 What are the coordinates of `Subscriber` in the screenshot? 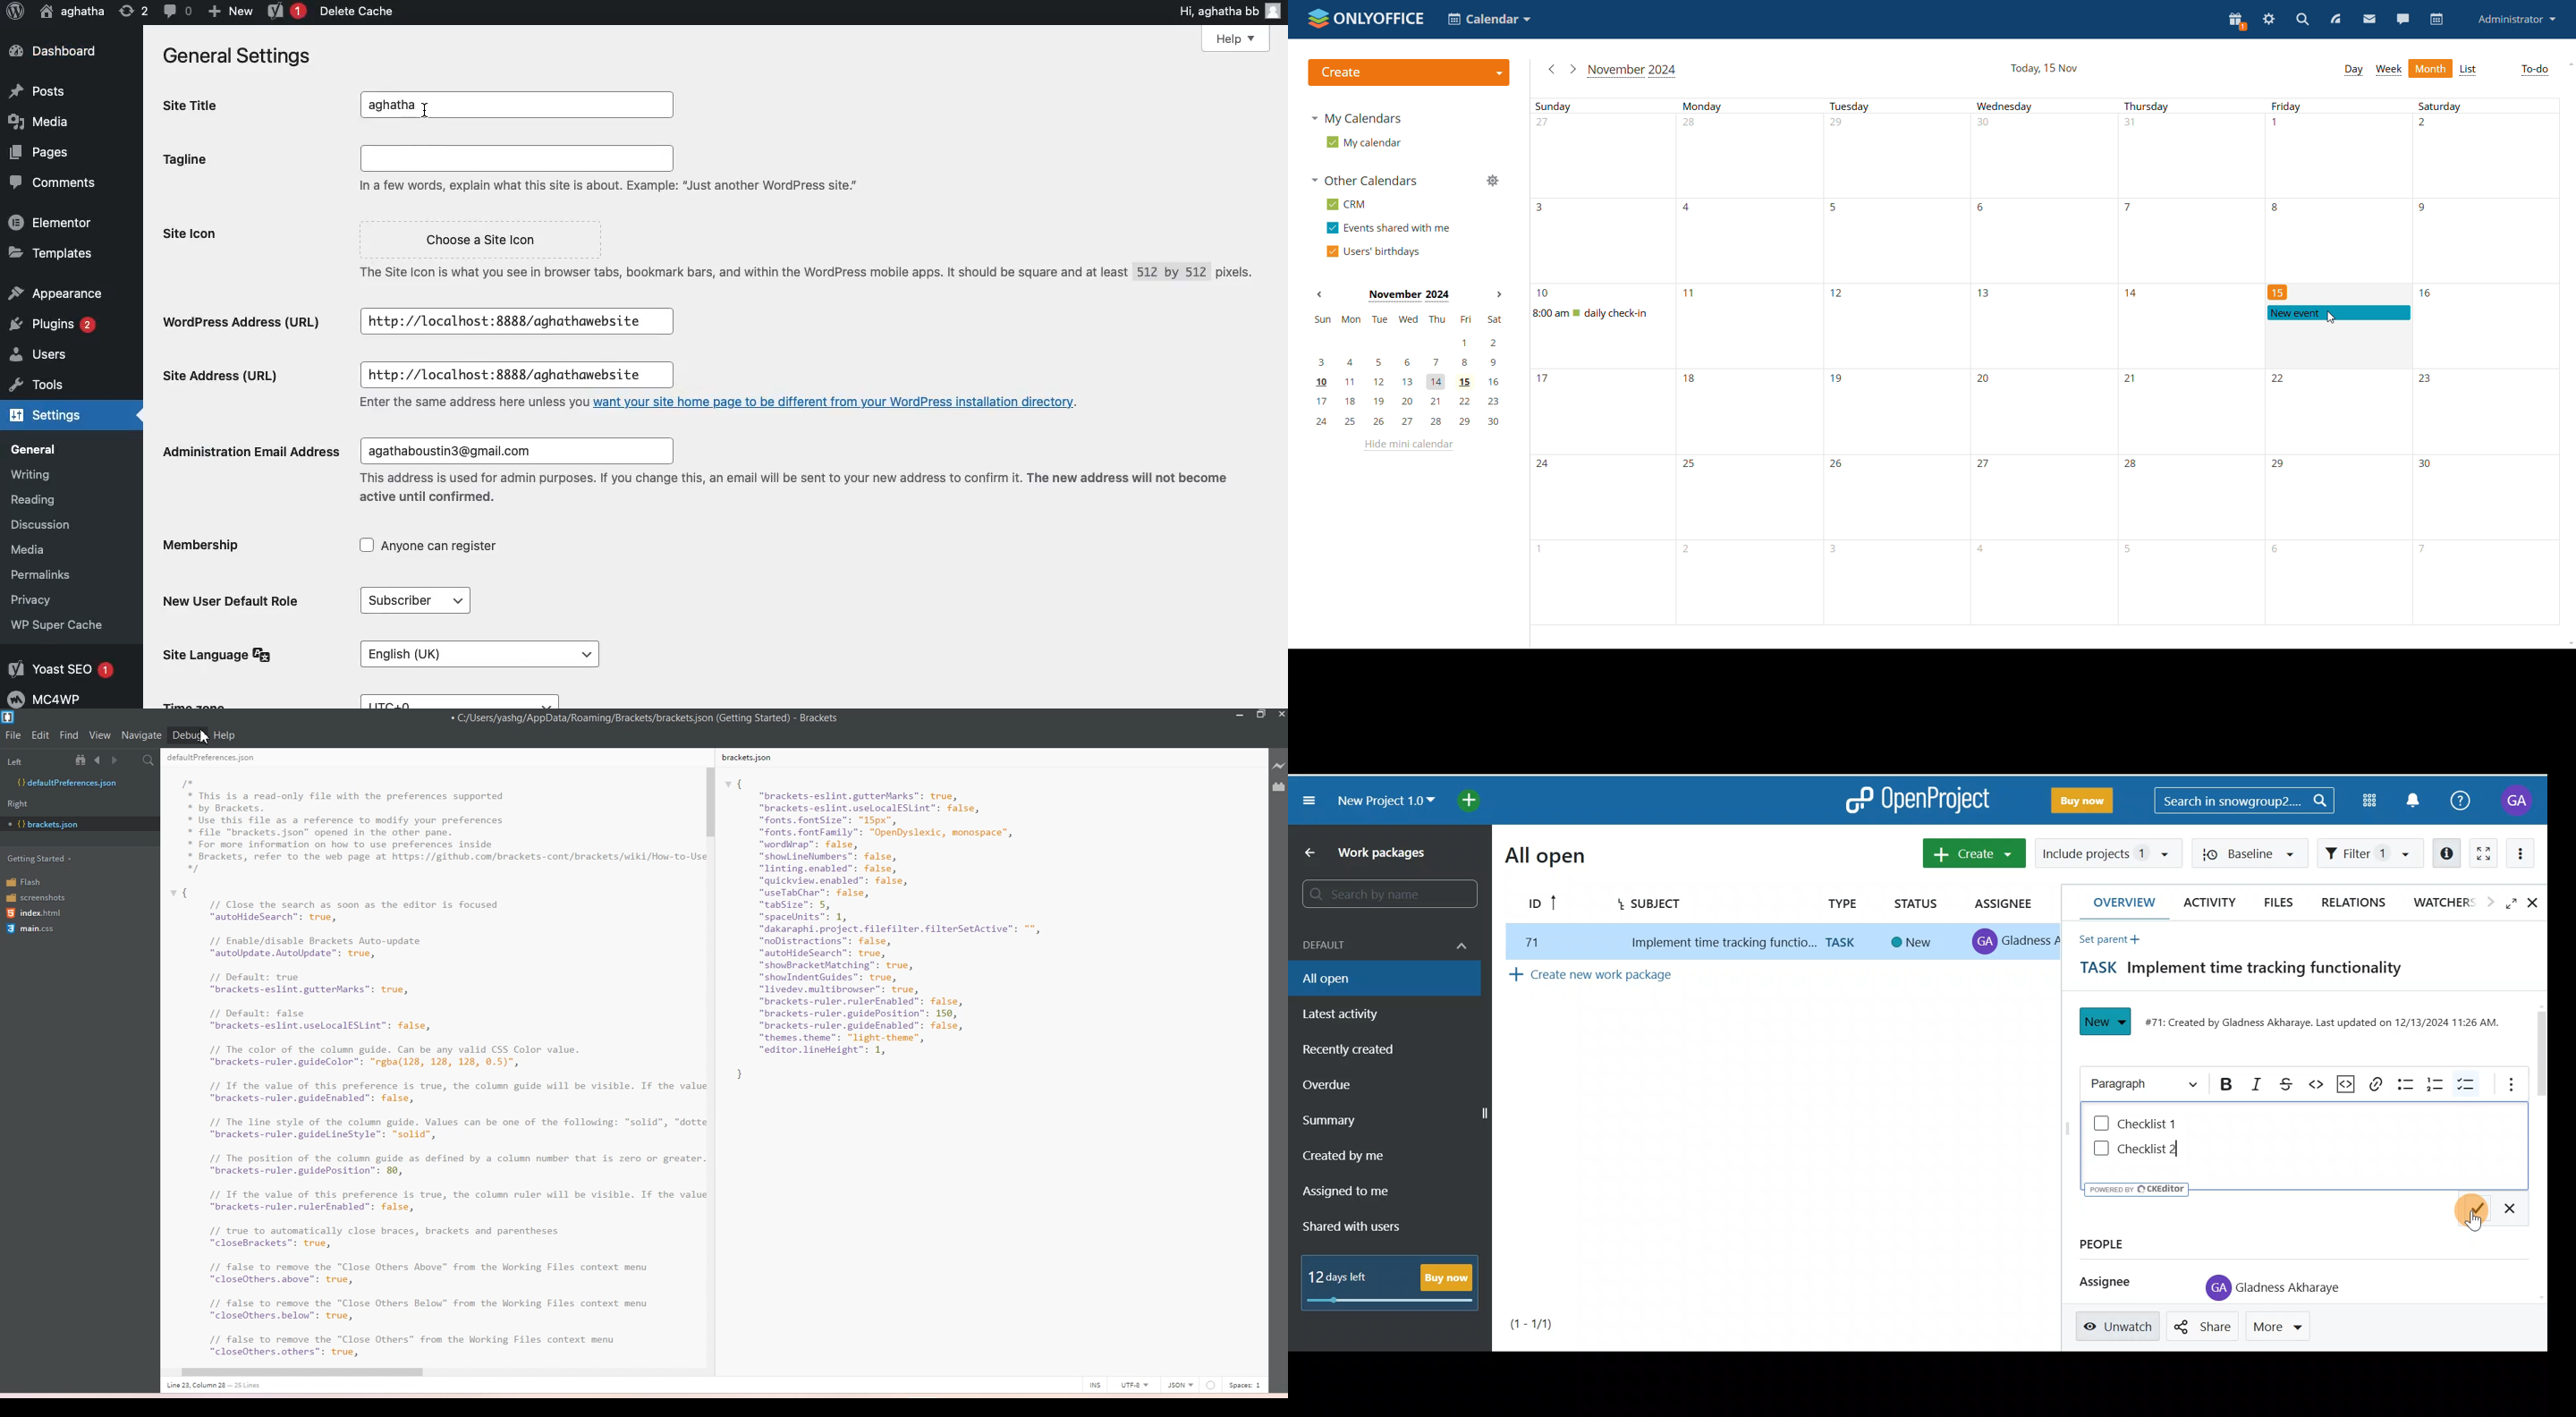 It's located at (418, 600).